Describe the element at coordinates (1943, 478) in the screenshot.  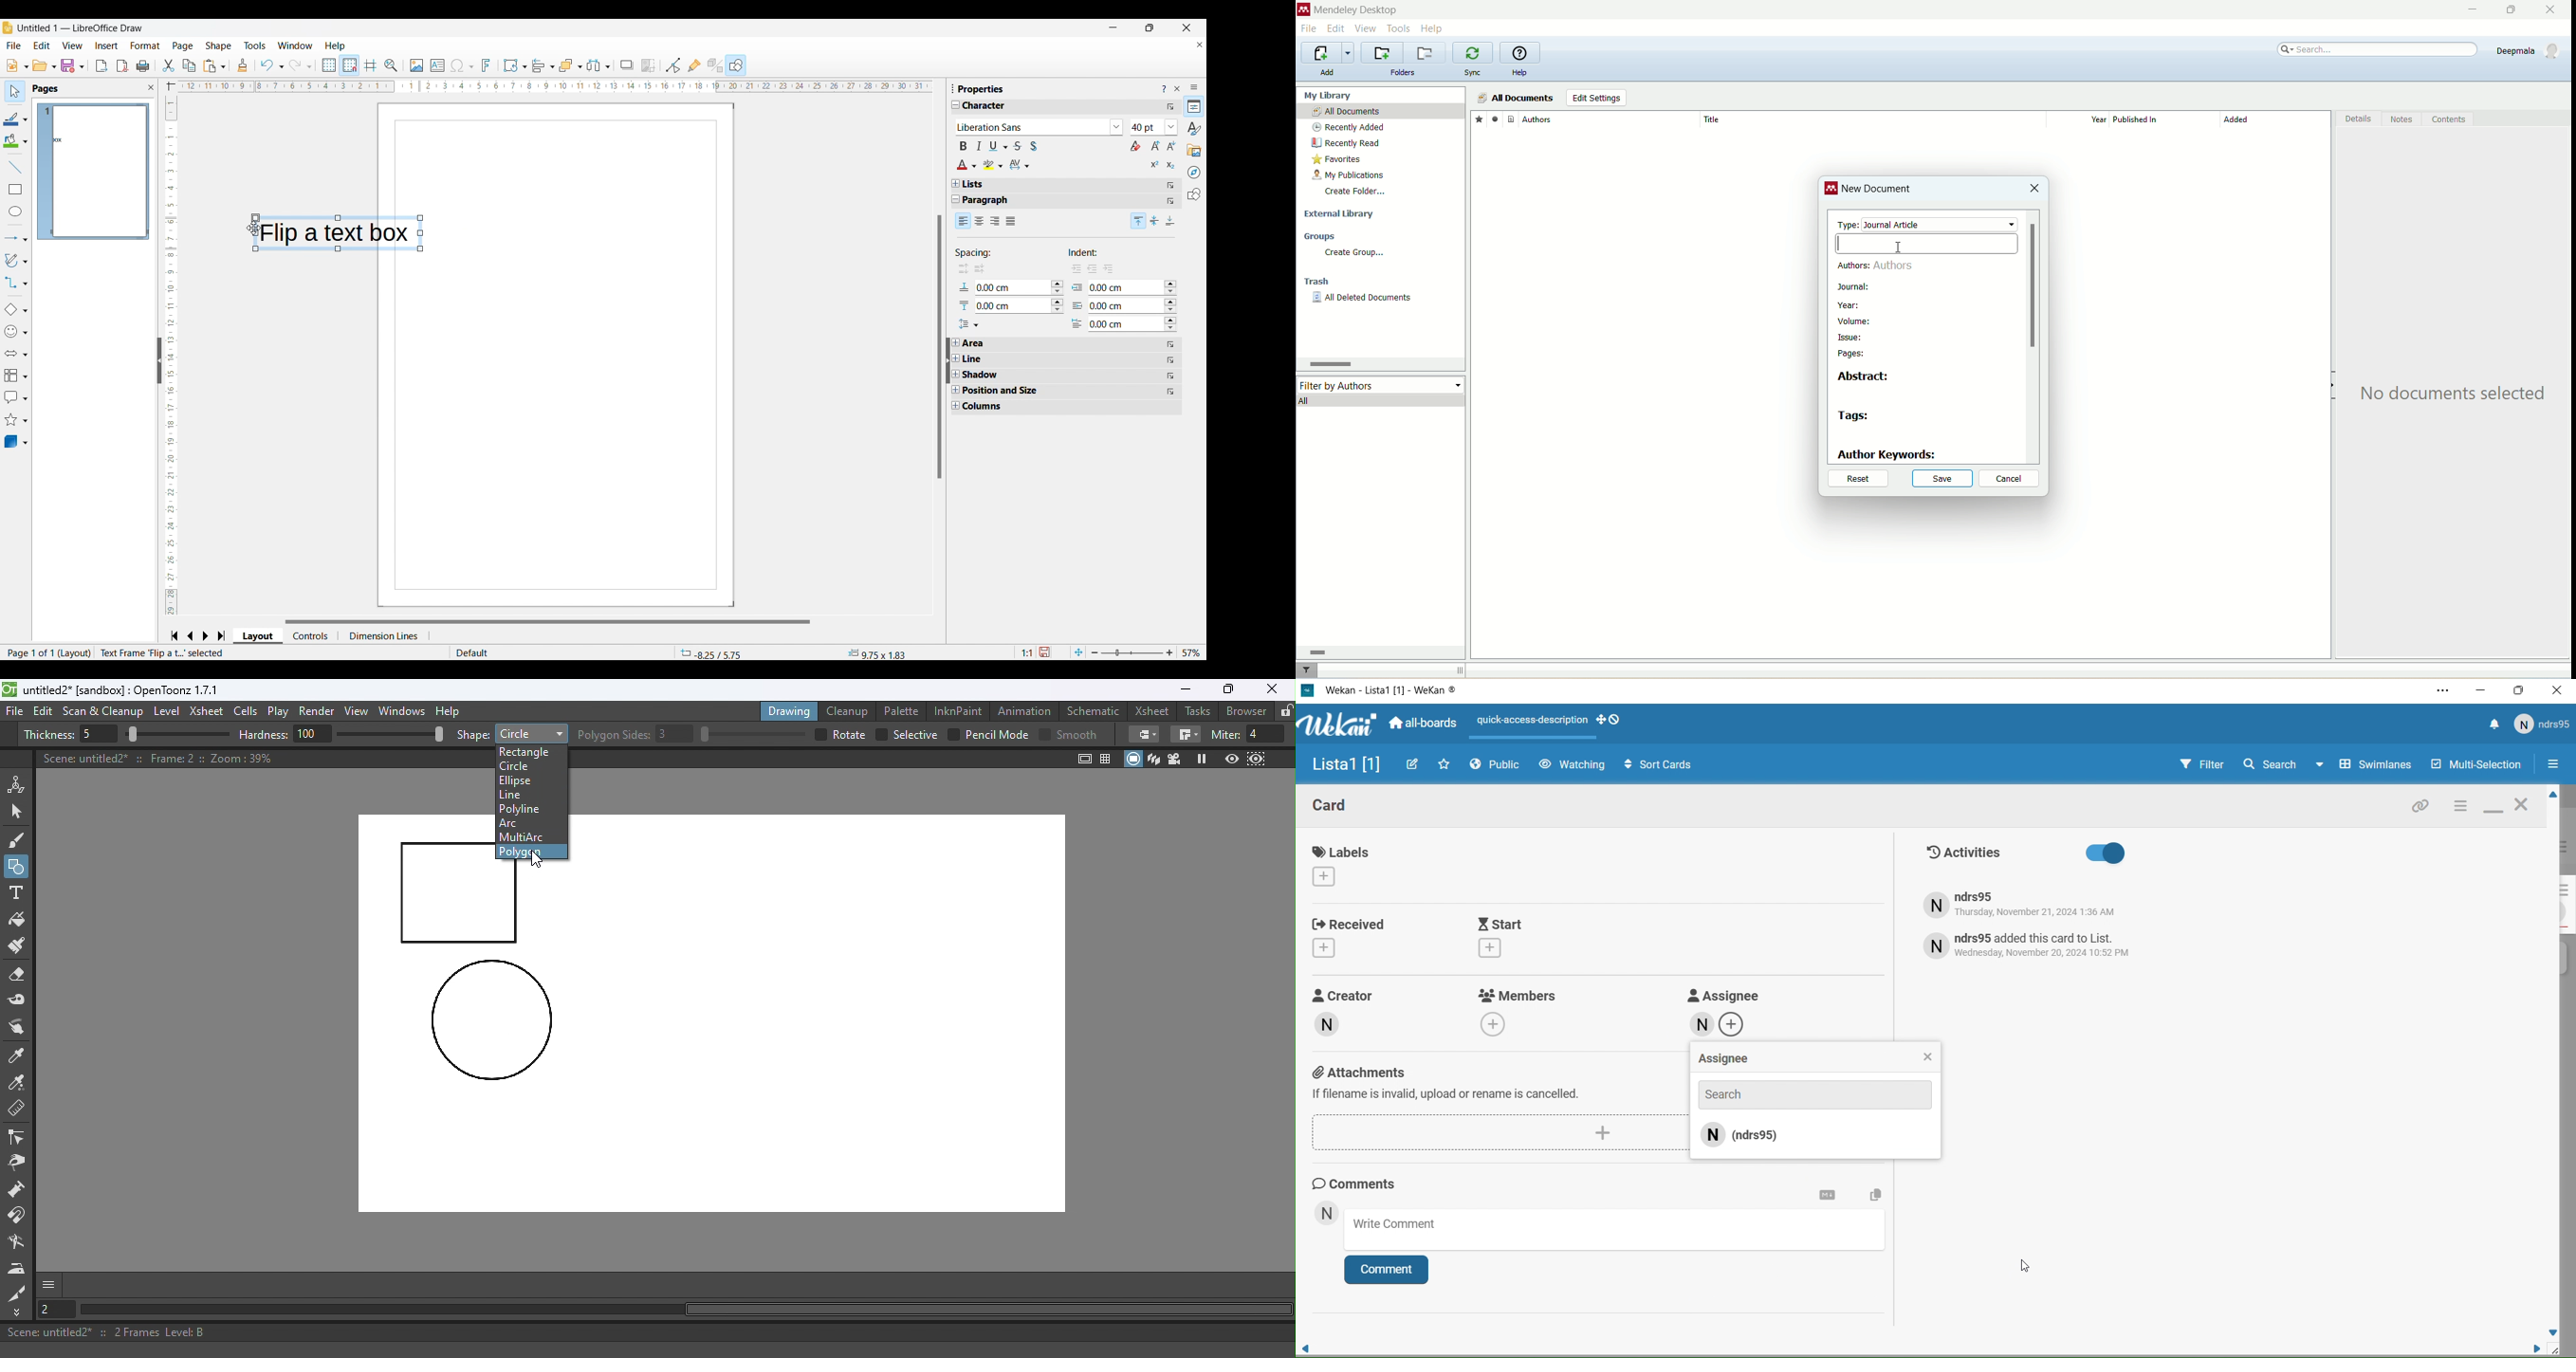
I see `save` at that location.